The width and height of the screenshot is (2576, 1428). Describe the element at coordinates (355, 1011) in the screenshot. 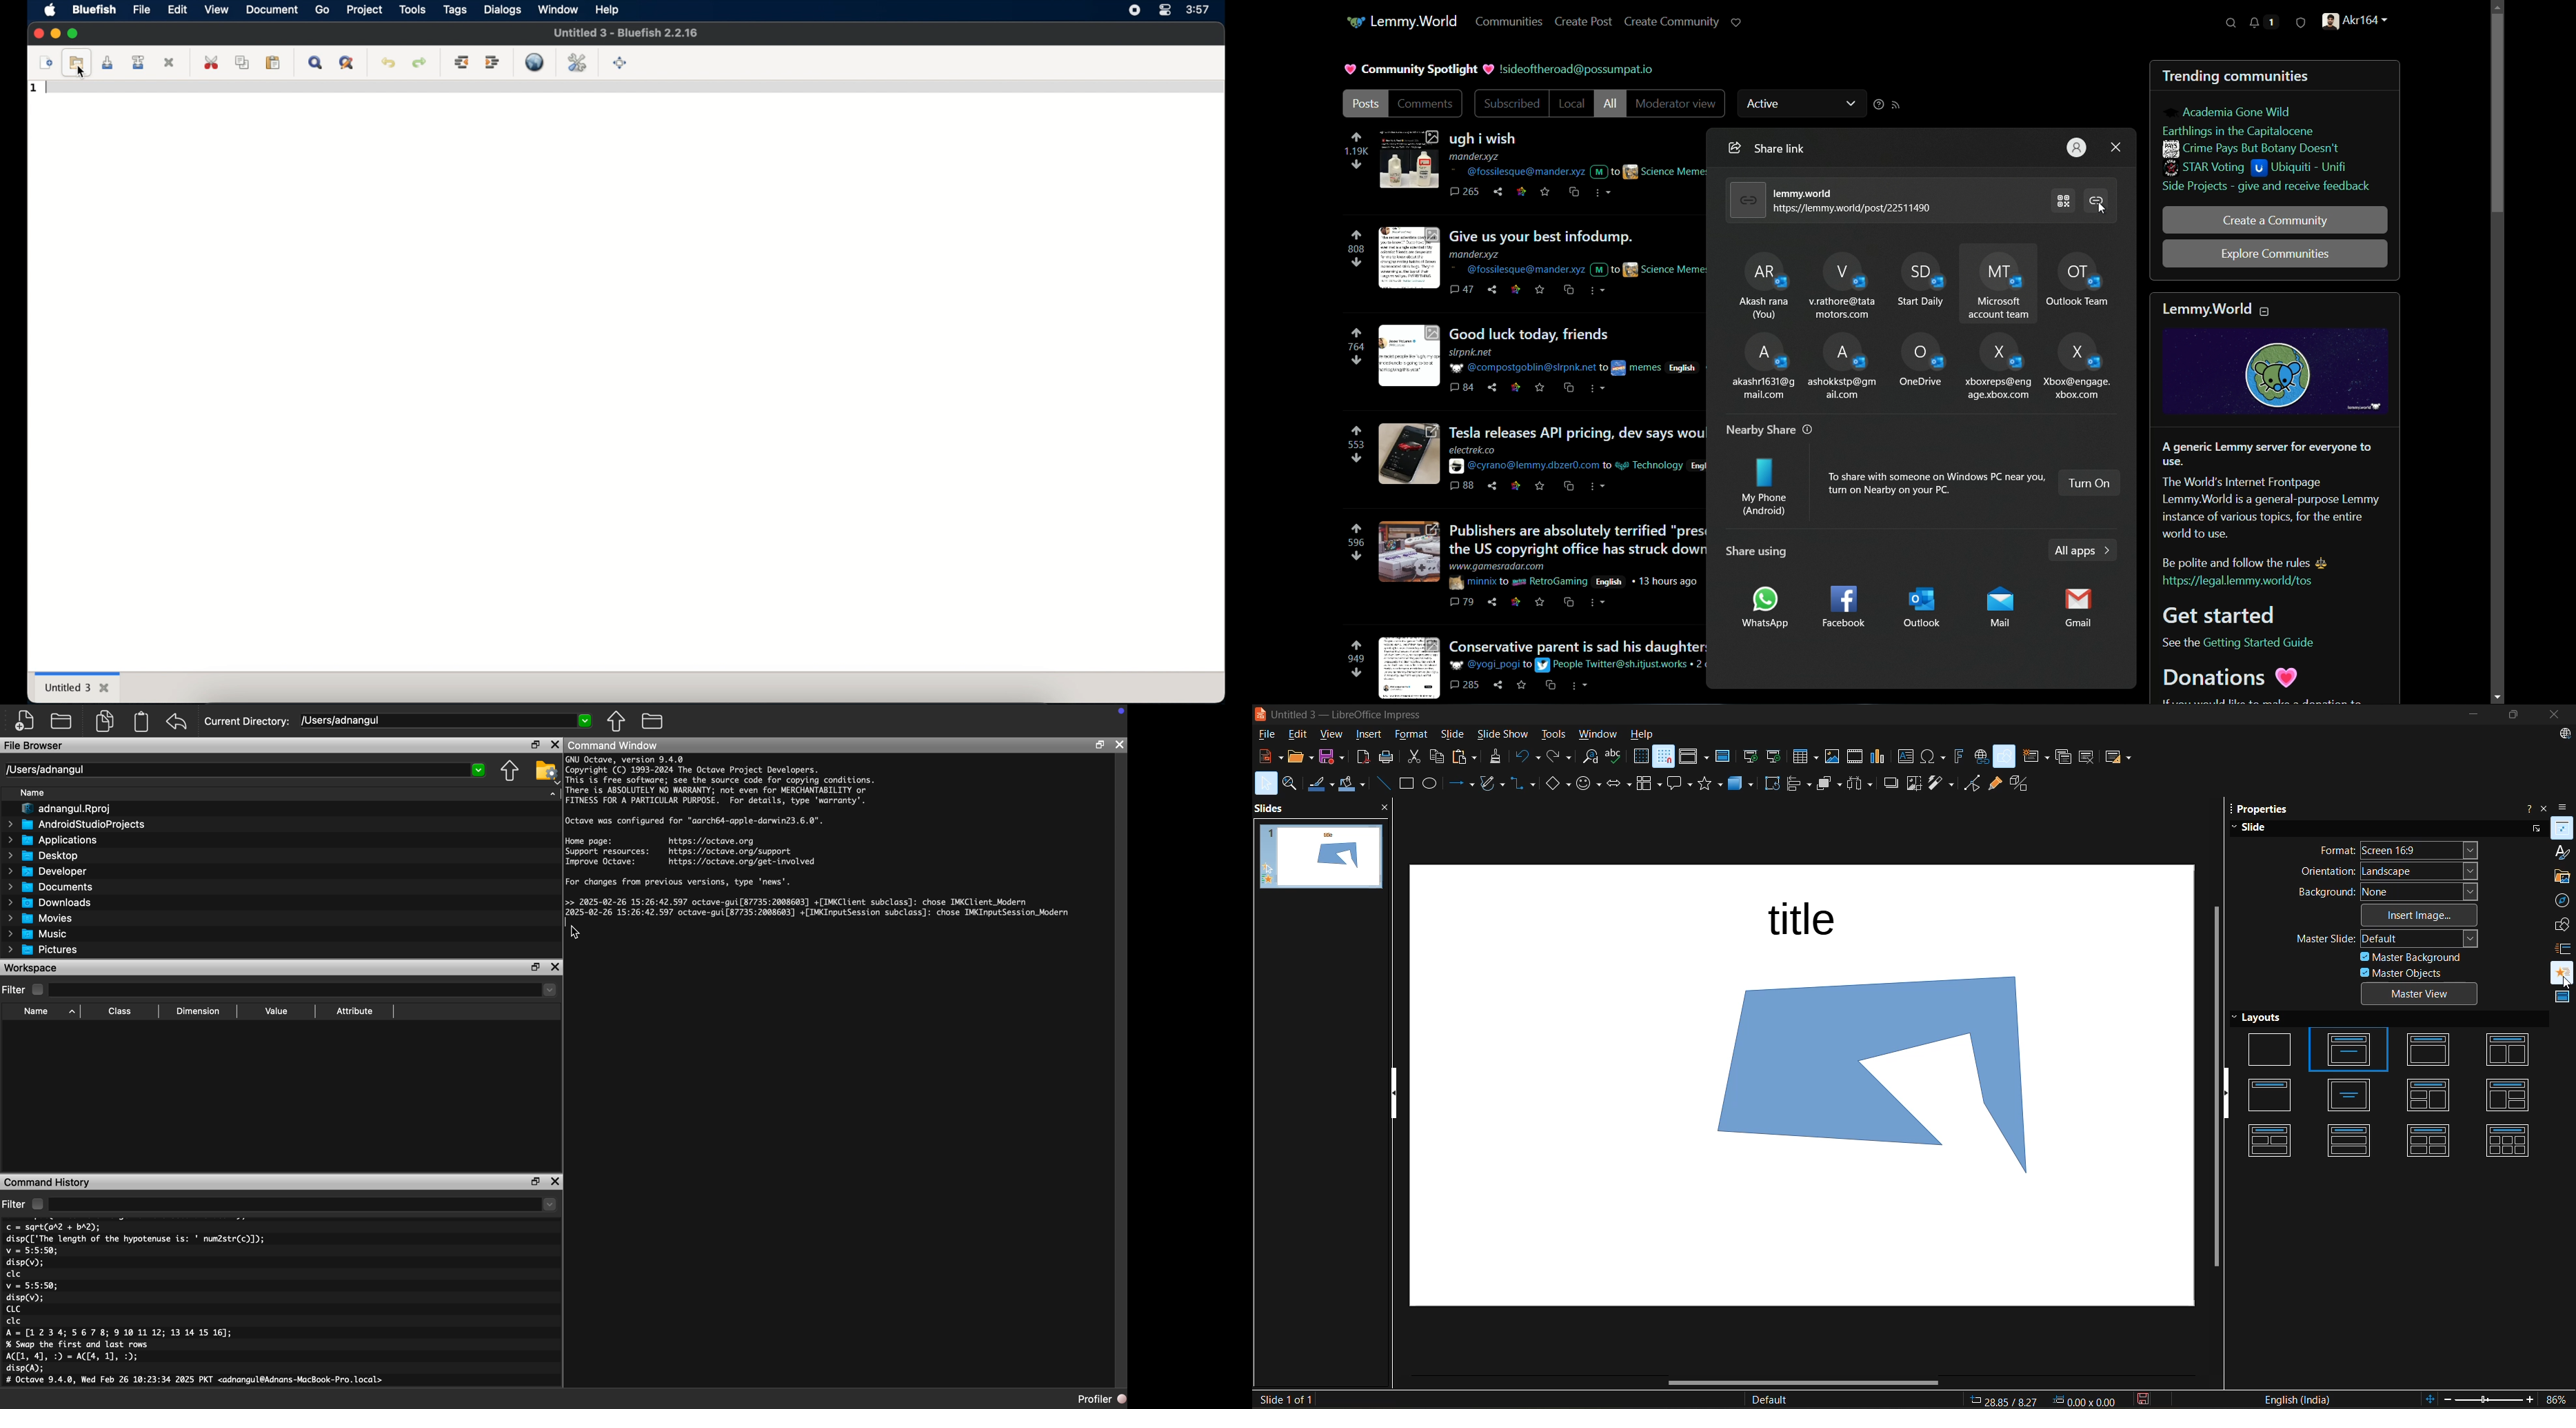

I see `Attribute` at that location.